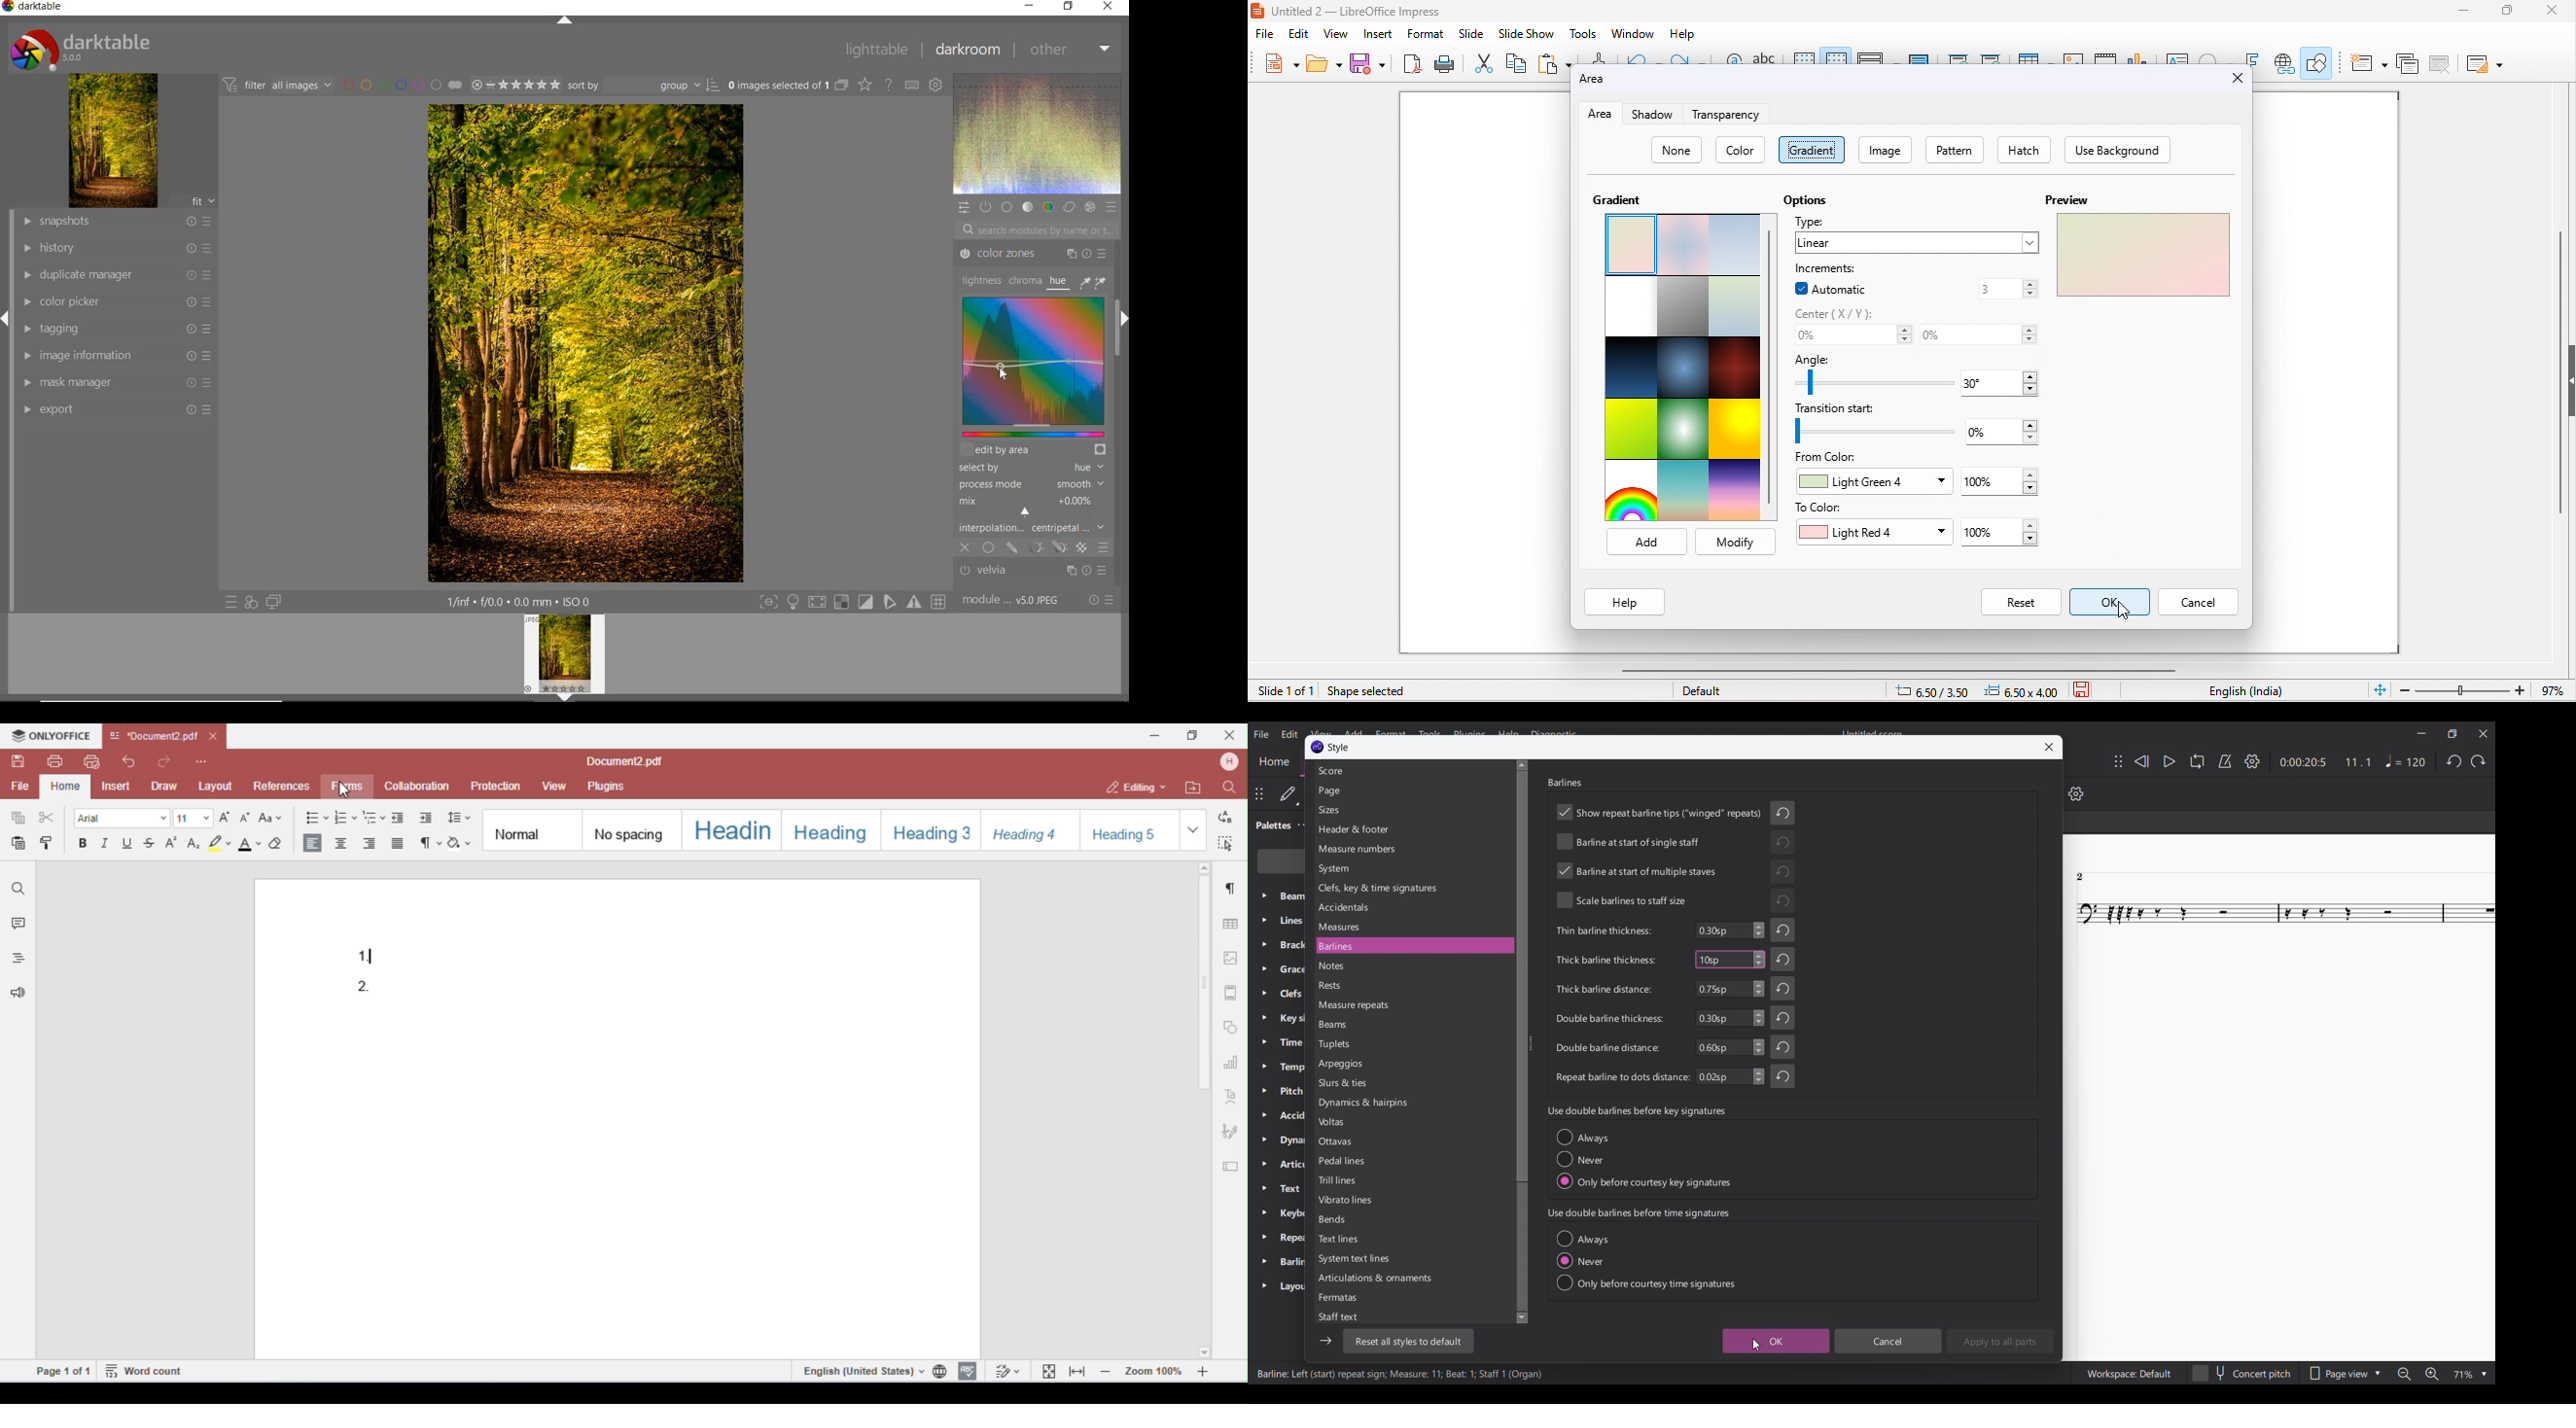 Image resolution: width=2576 pixels, height=1428 pixels. I want to click on TAGGING, so click(116, 329).